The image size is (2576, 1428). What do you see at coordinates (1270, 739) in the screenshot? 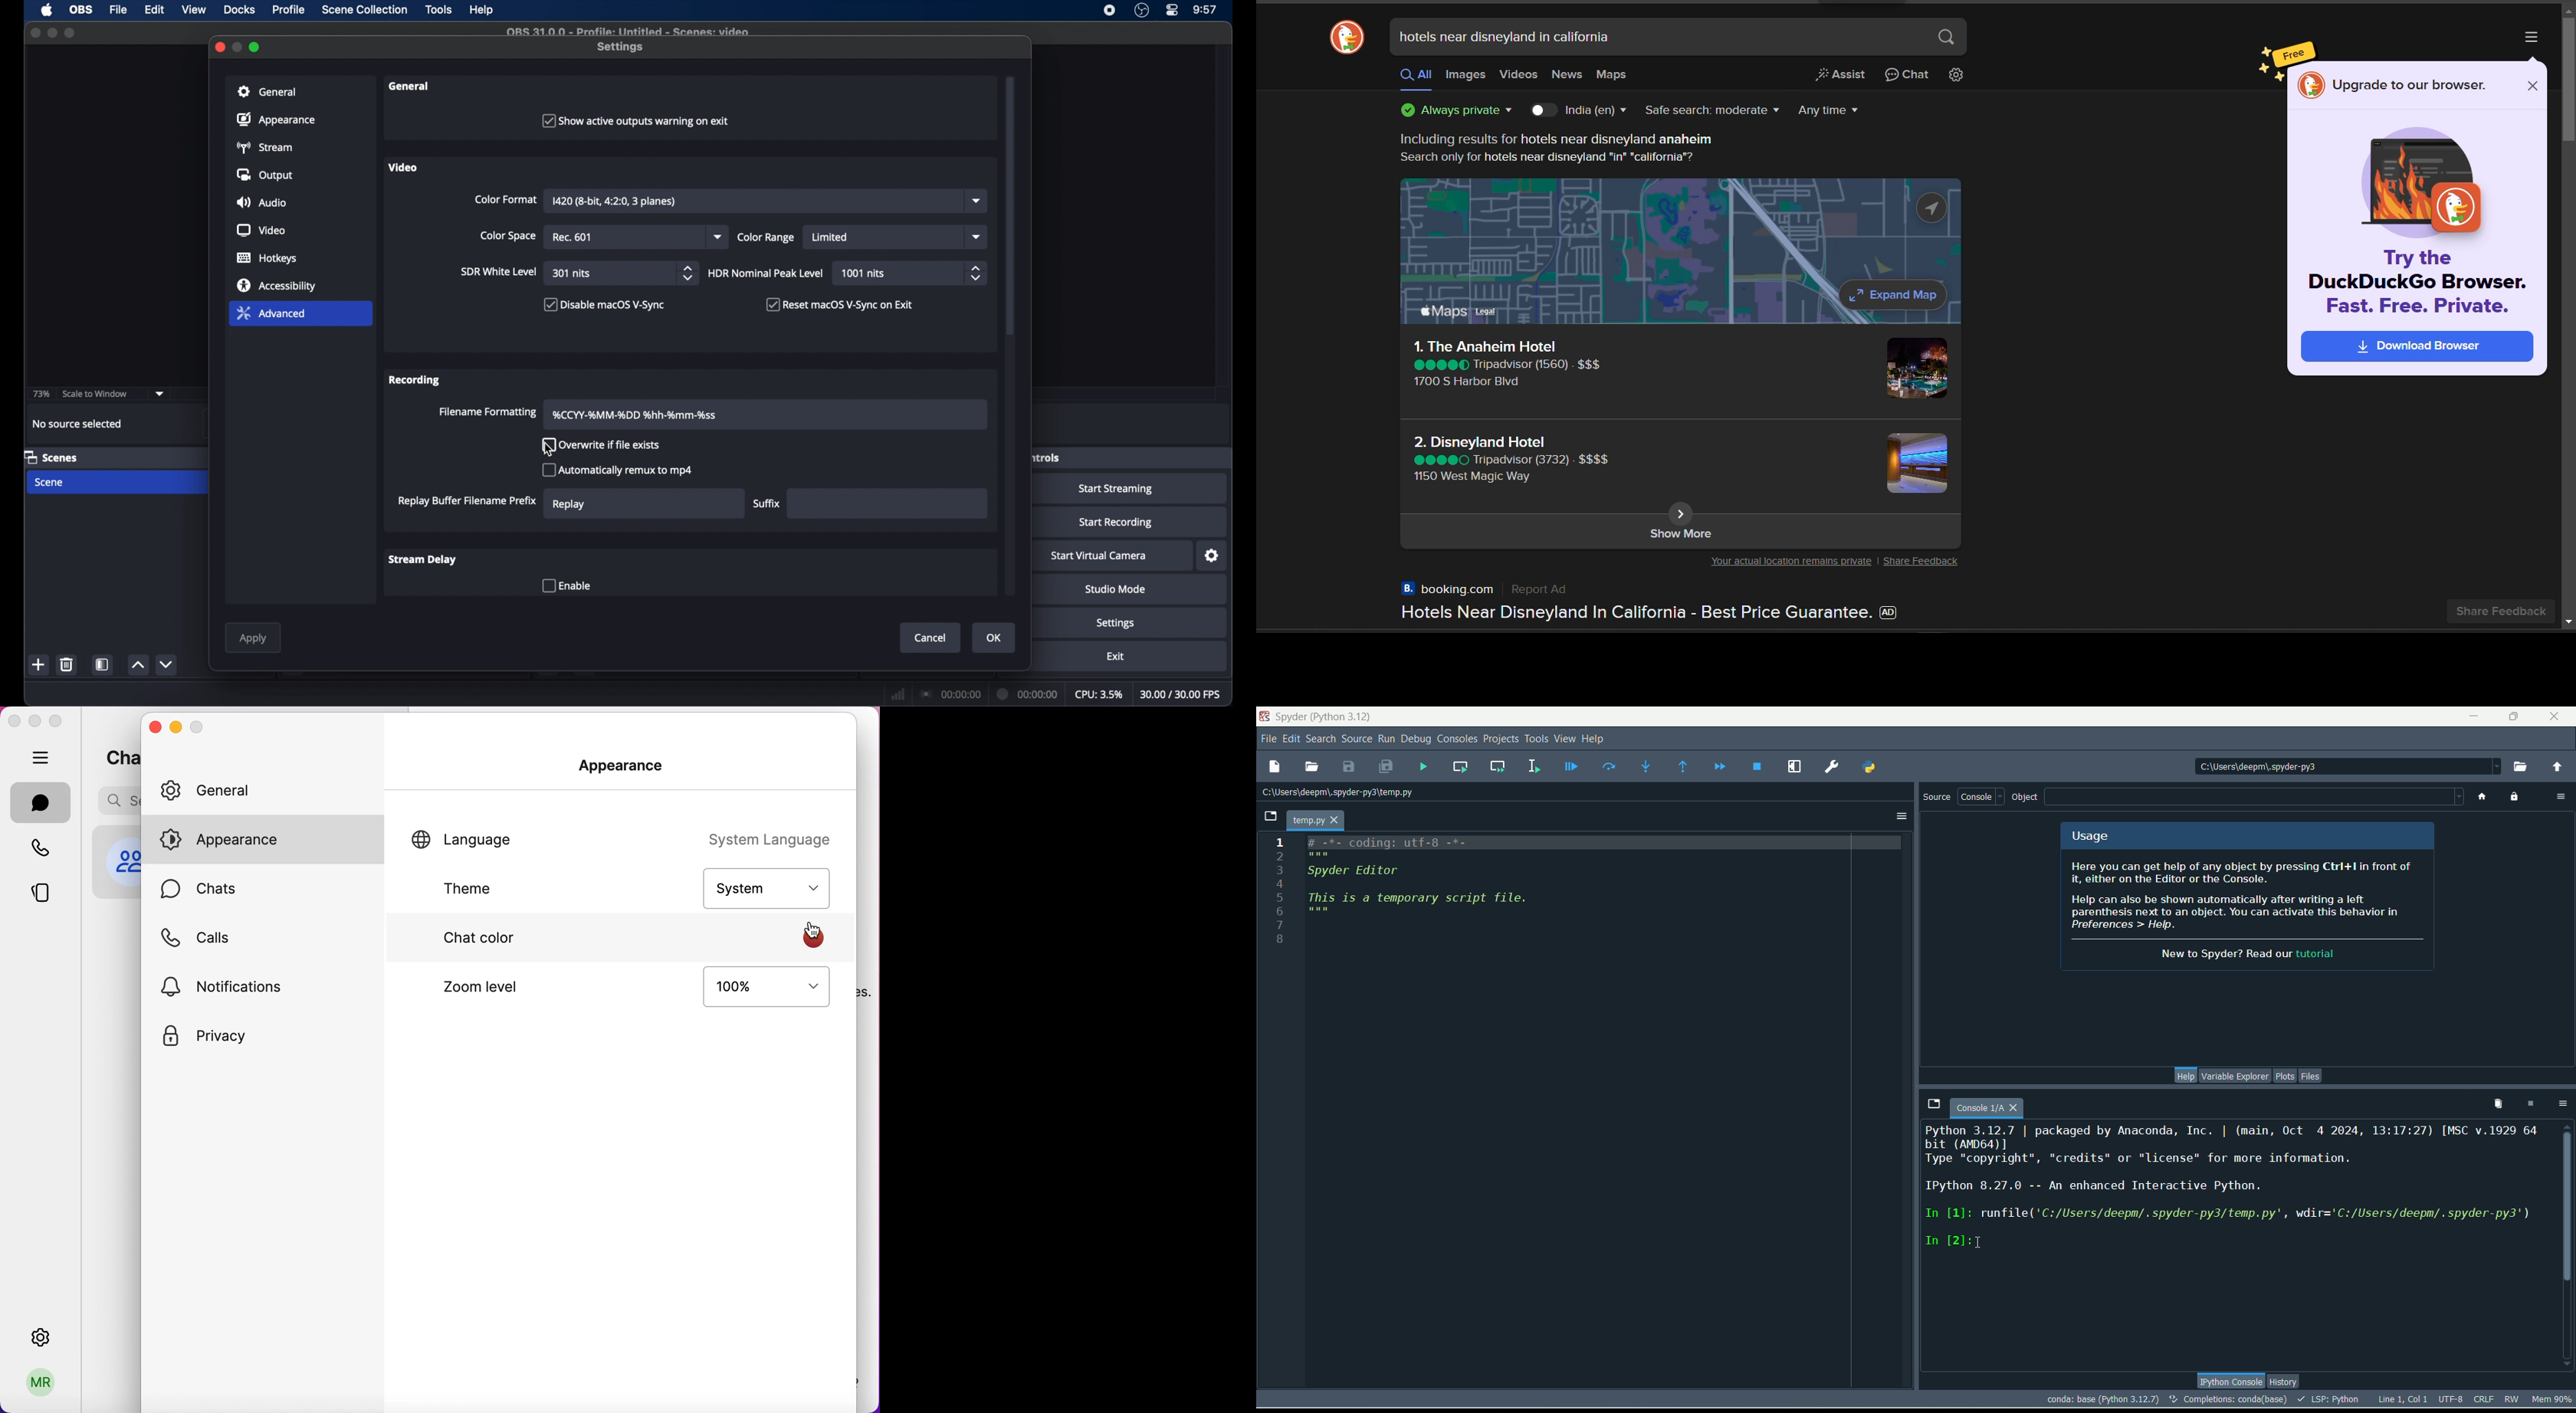
I see `file` at bounding box center [1270, 739].